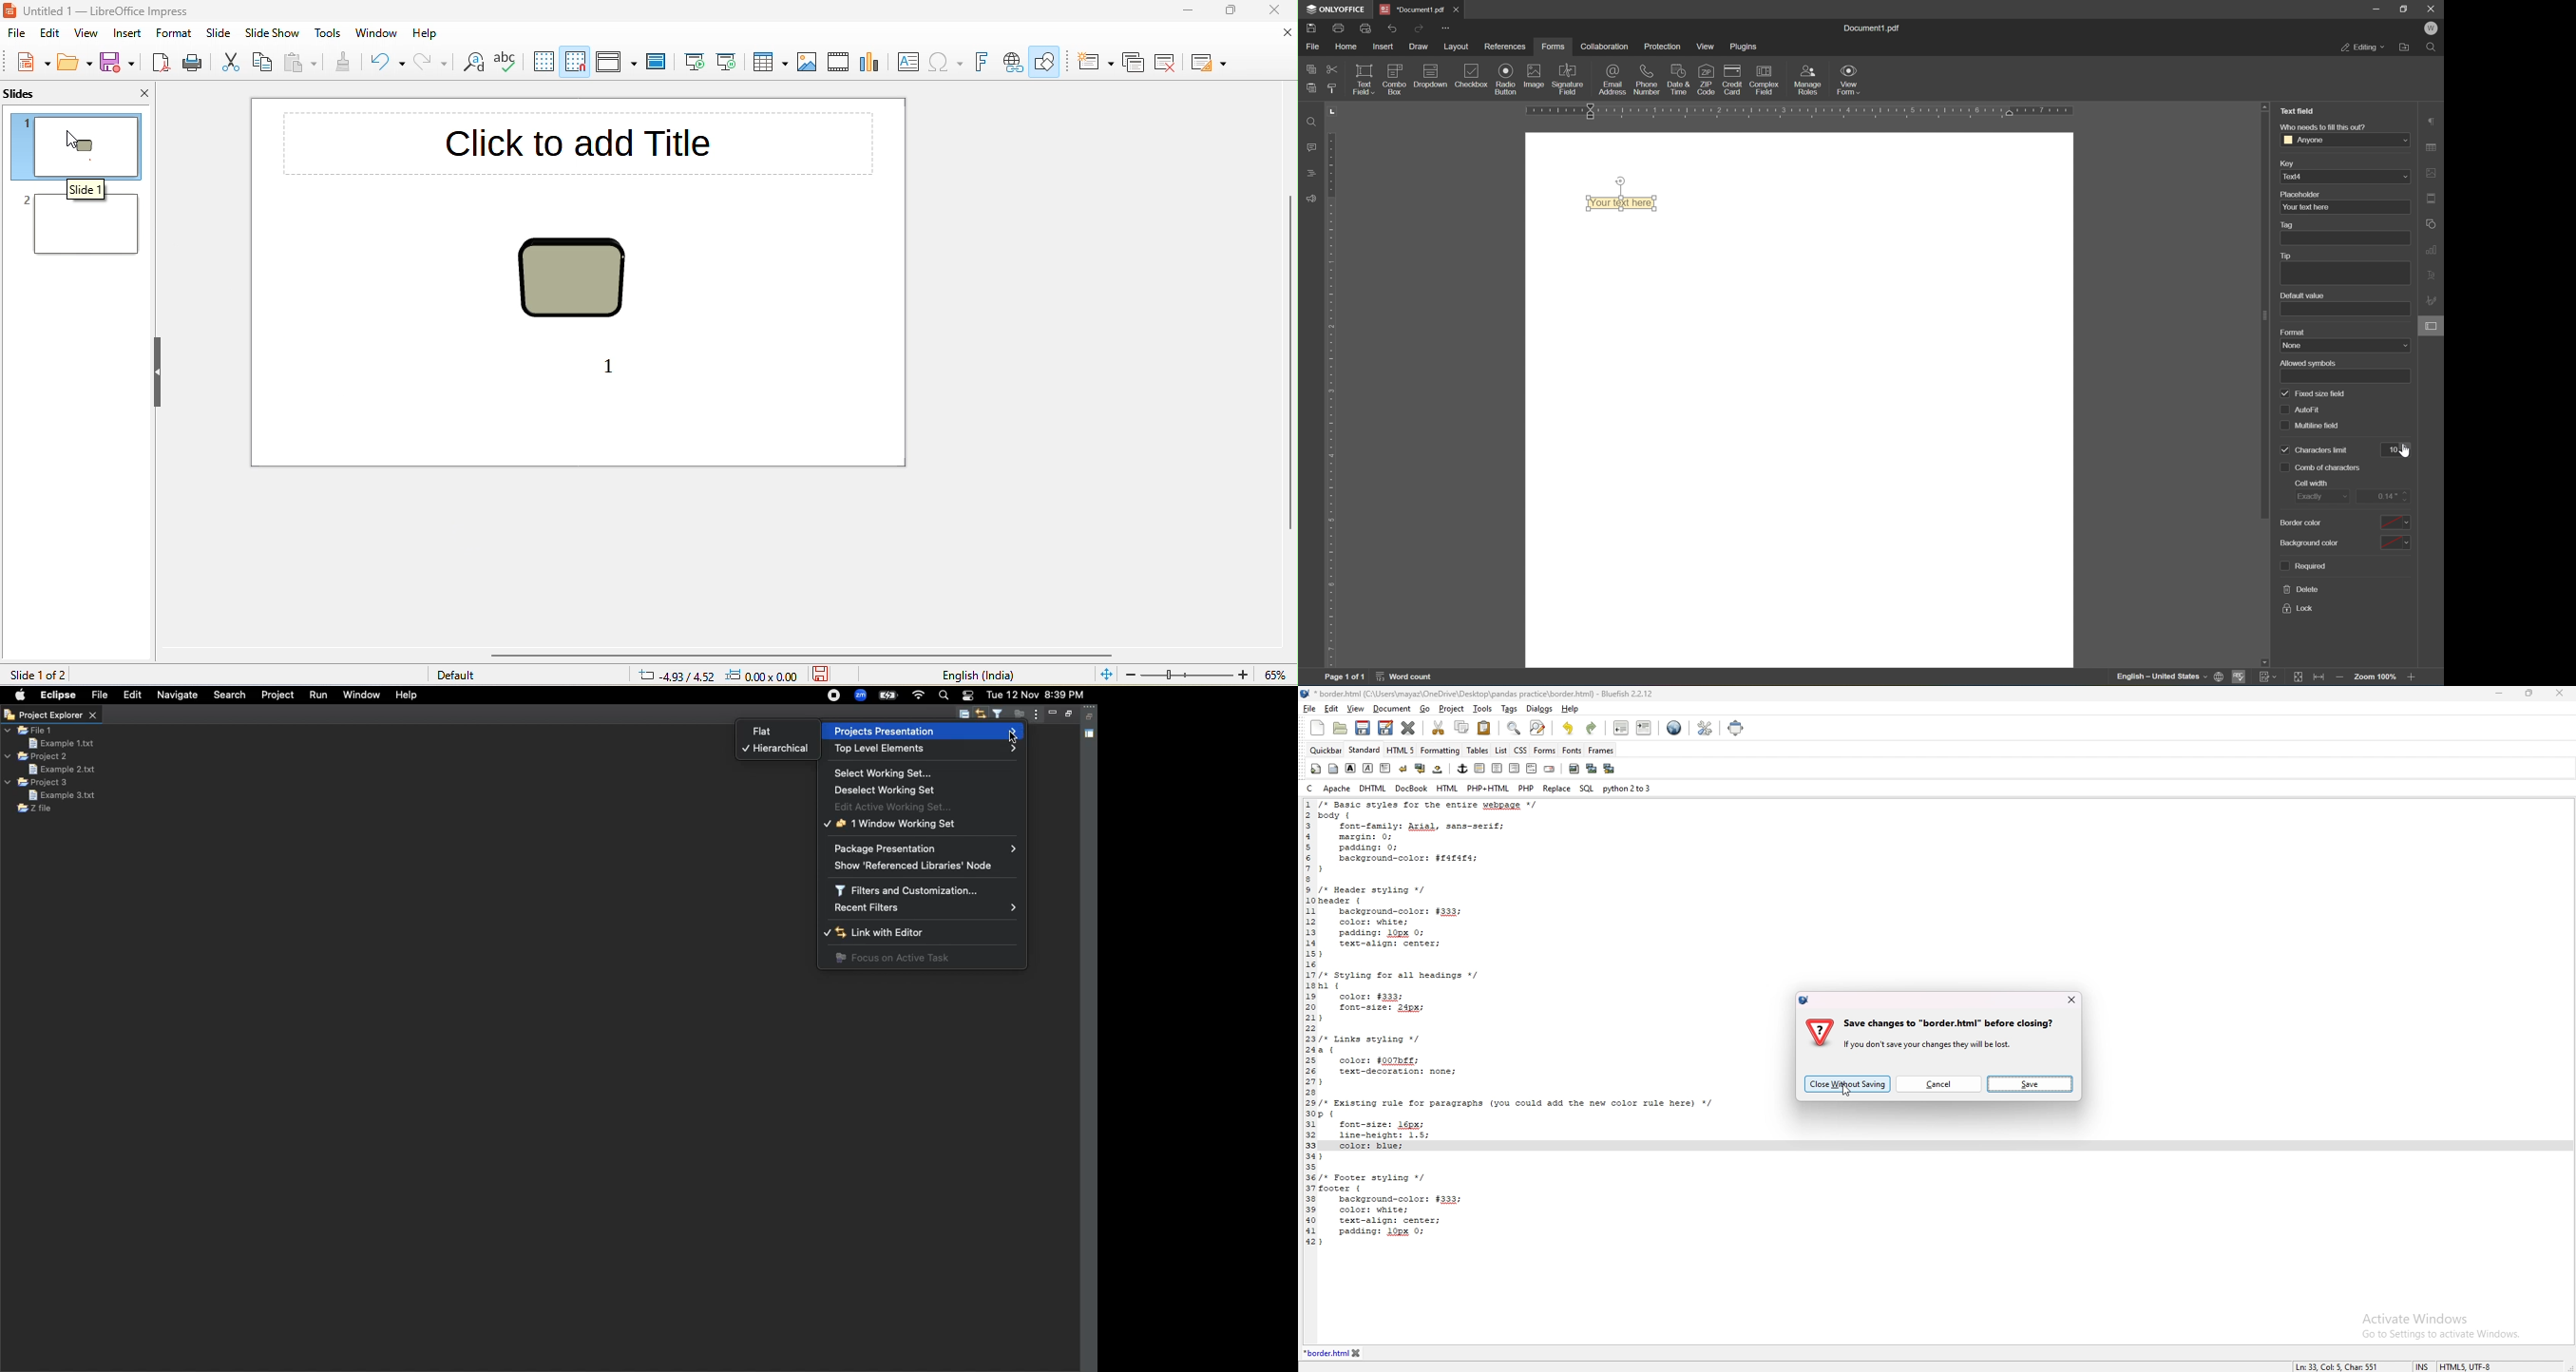 The height and width of the screenshot is (1372, 2576). Describe the element at coordinates (1437, 769) in the screenshot. I see `non breaking space` at that location.